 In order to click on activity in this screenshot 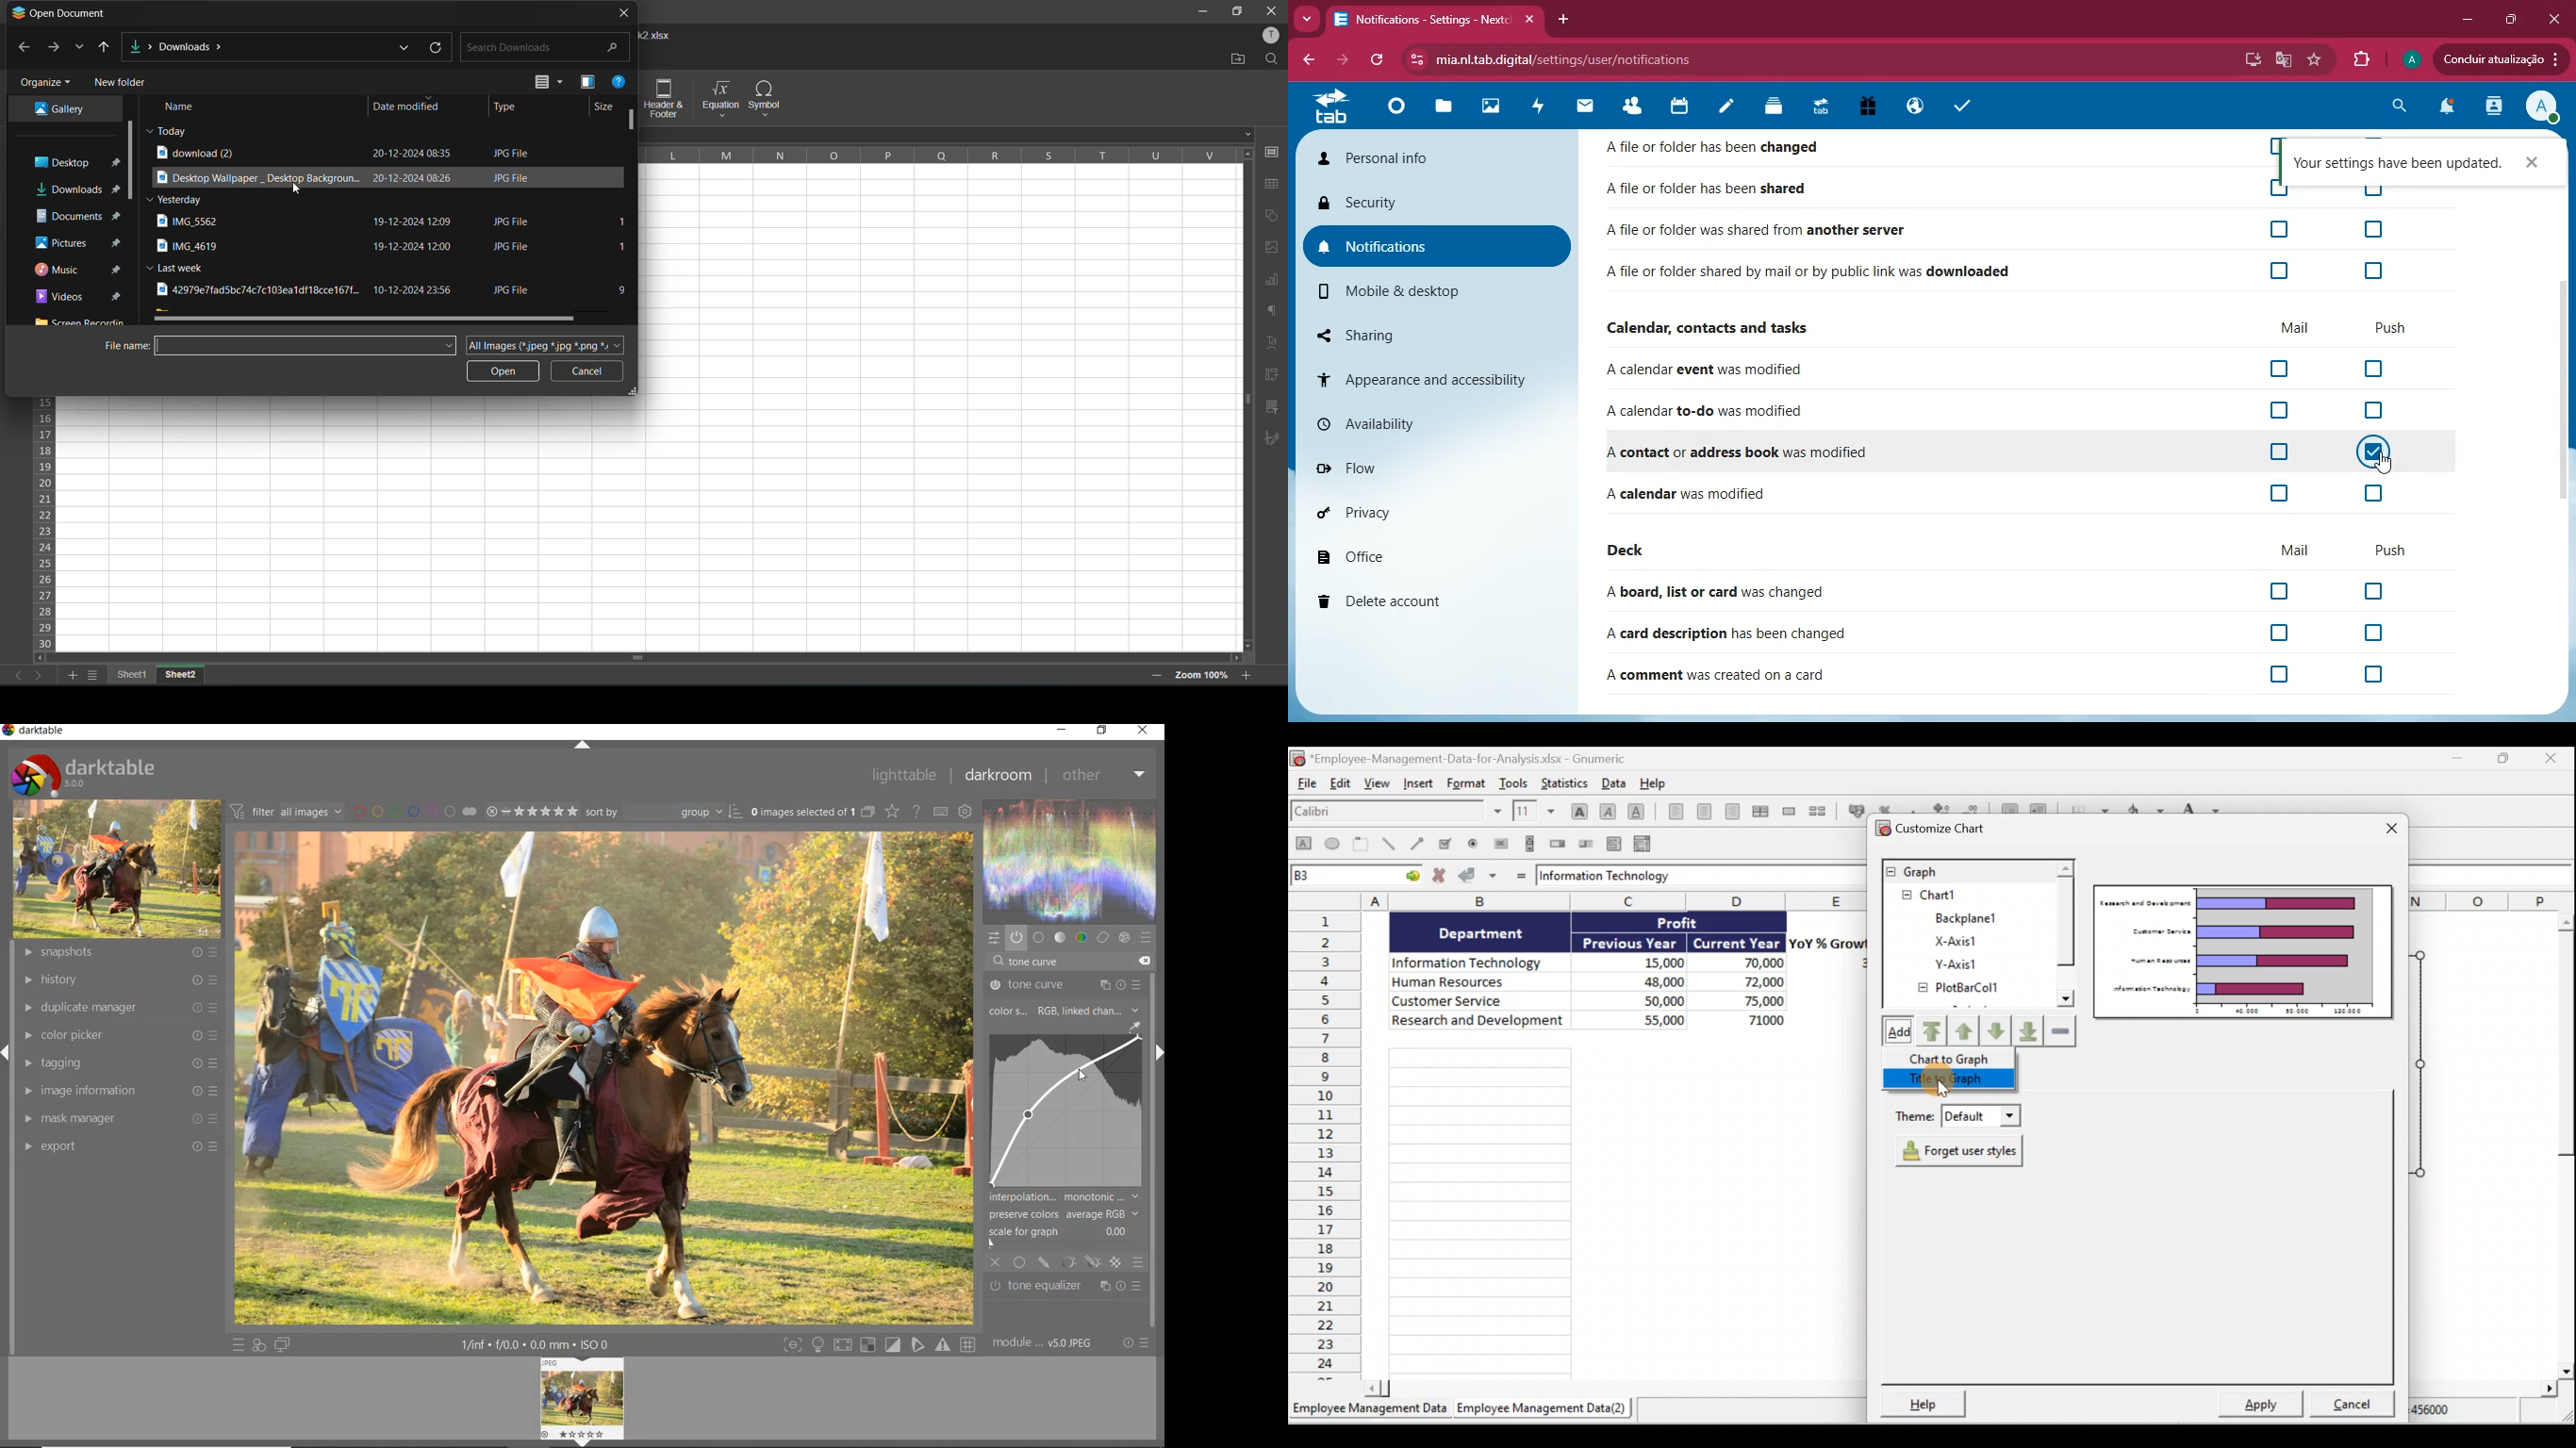, I will do `click(1539, 107)`.